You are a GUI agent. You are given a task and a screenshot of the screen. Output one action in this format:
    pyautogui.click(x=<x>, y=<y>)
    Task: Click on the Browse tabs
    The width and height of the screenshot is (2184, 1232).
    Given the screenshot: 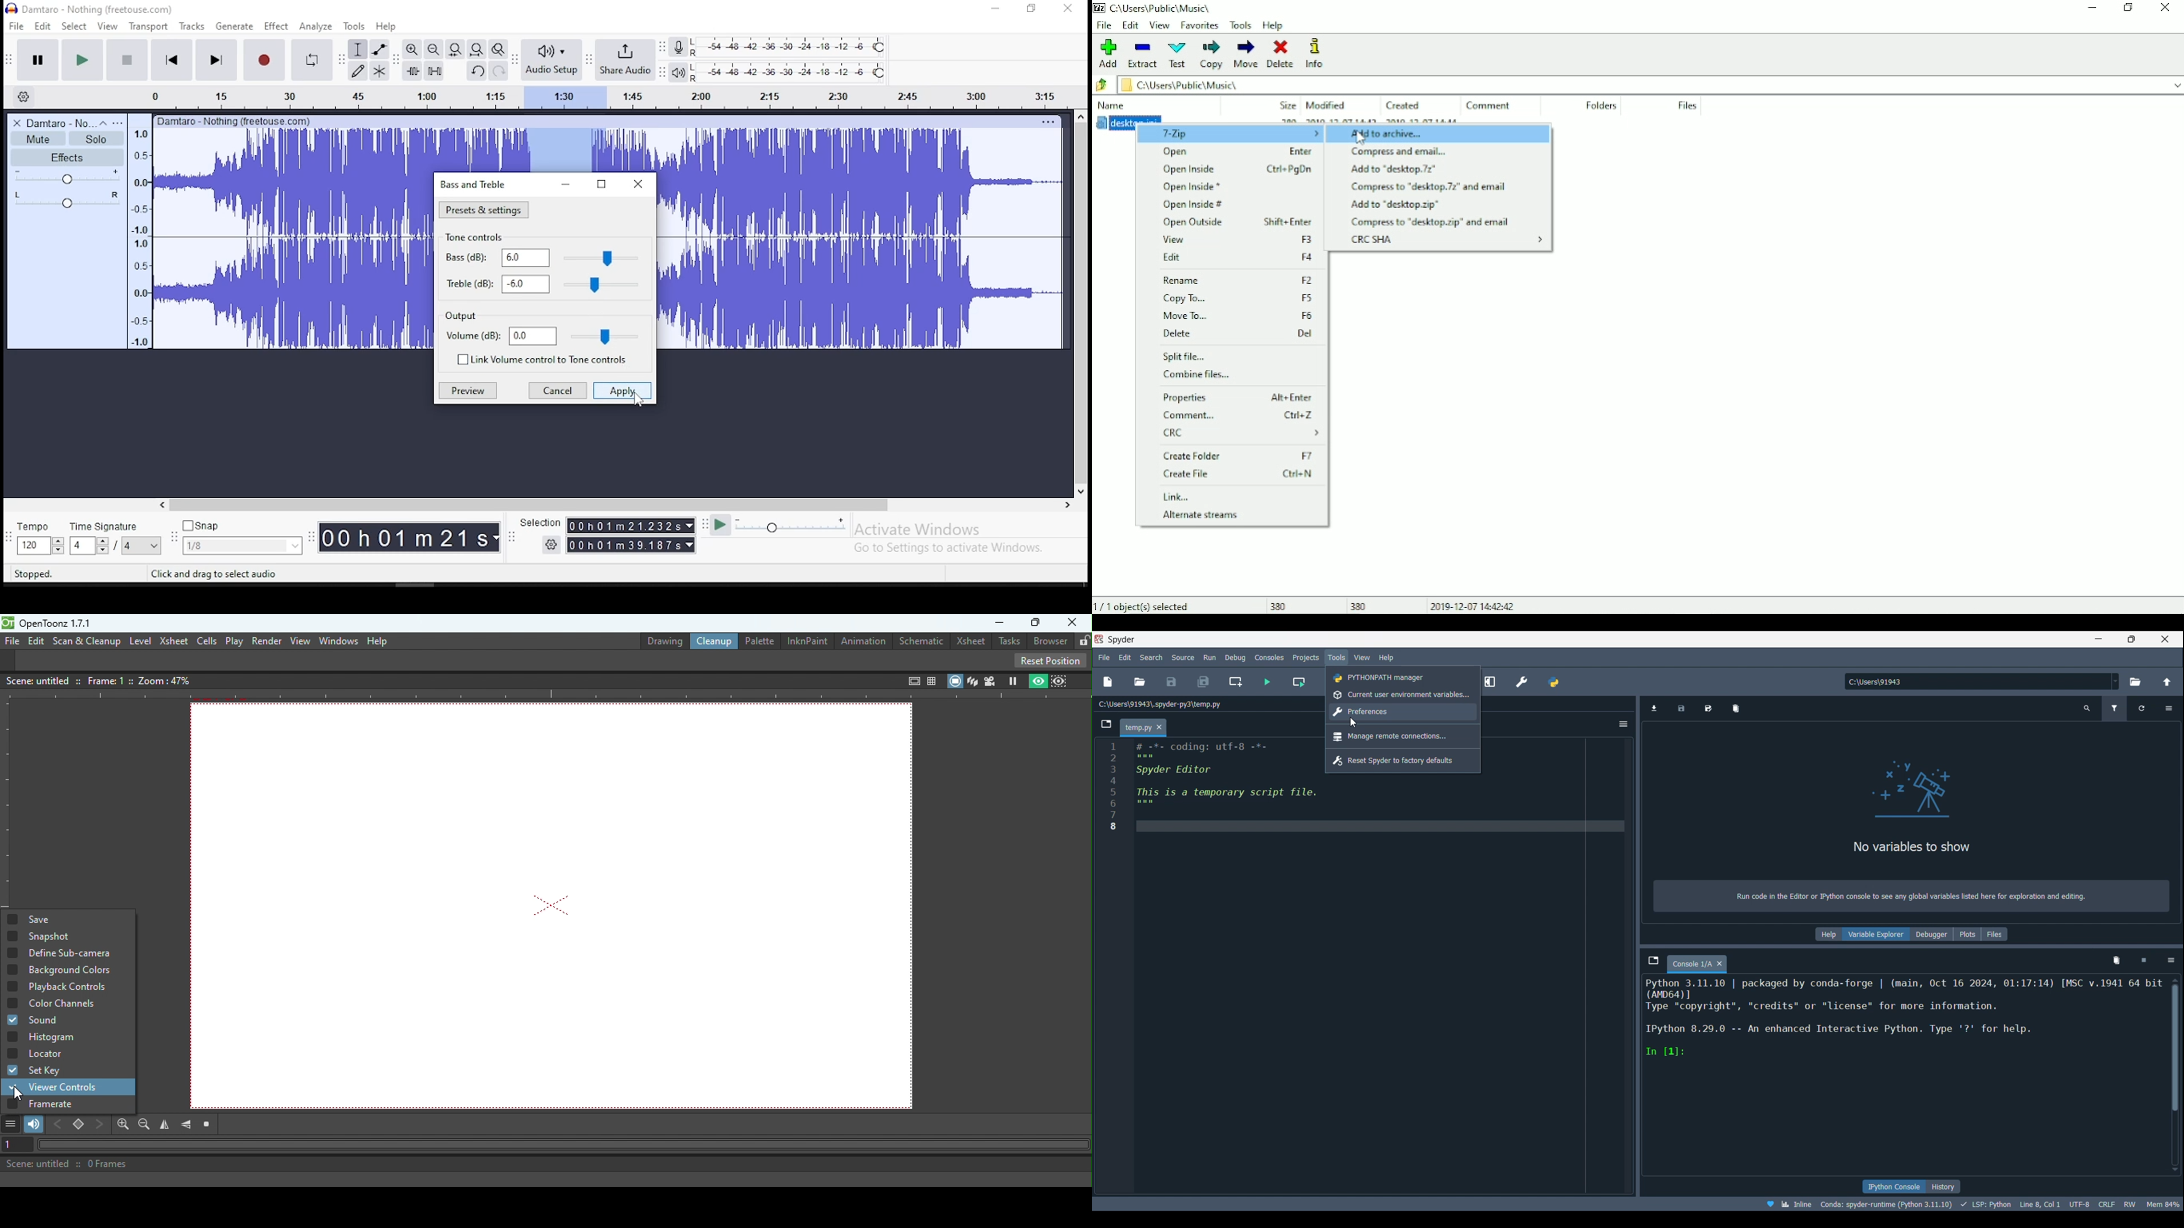 What is the action you would take?
    pyautogui.click(x=1106, y=724)
    